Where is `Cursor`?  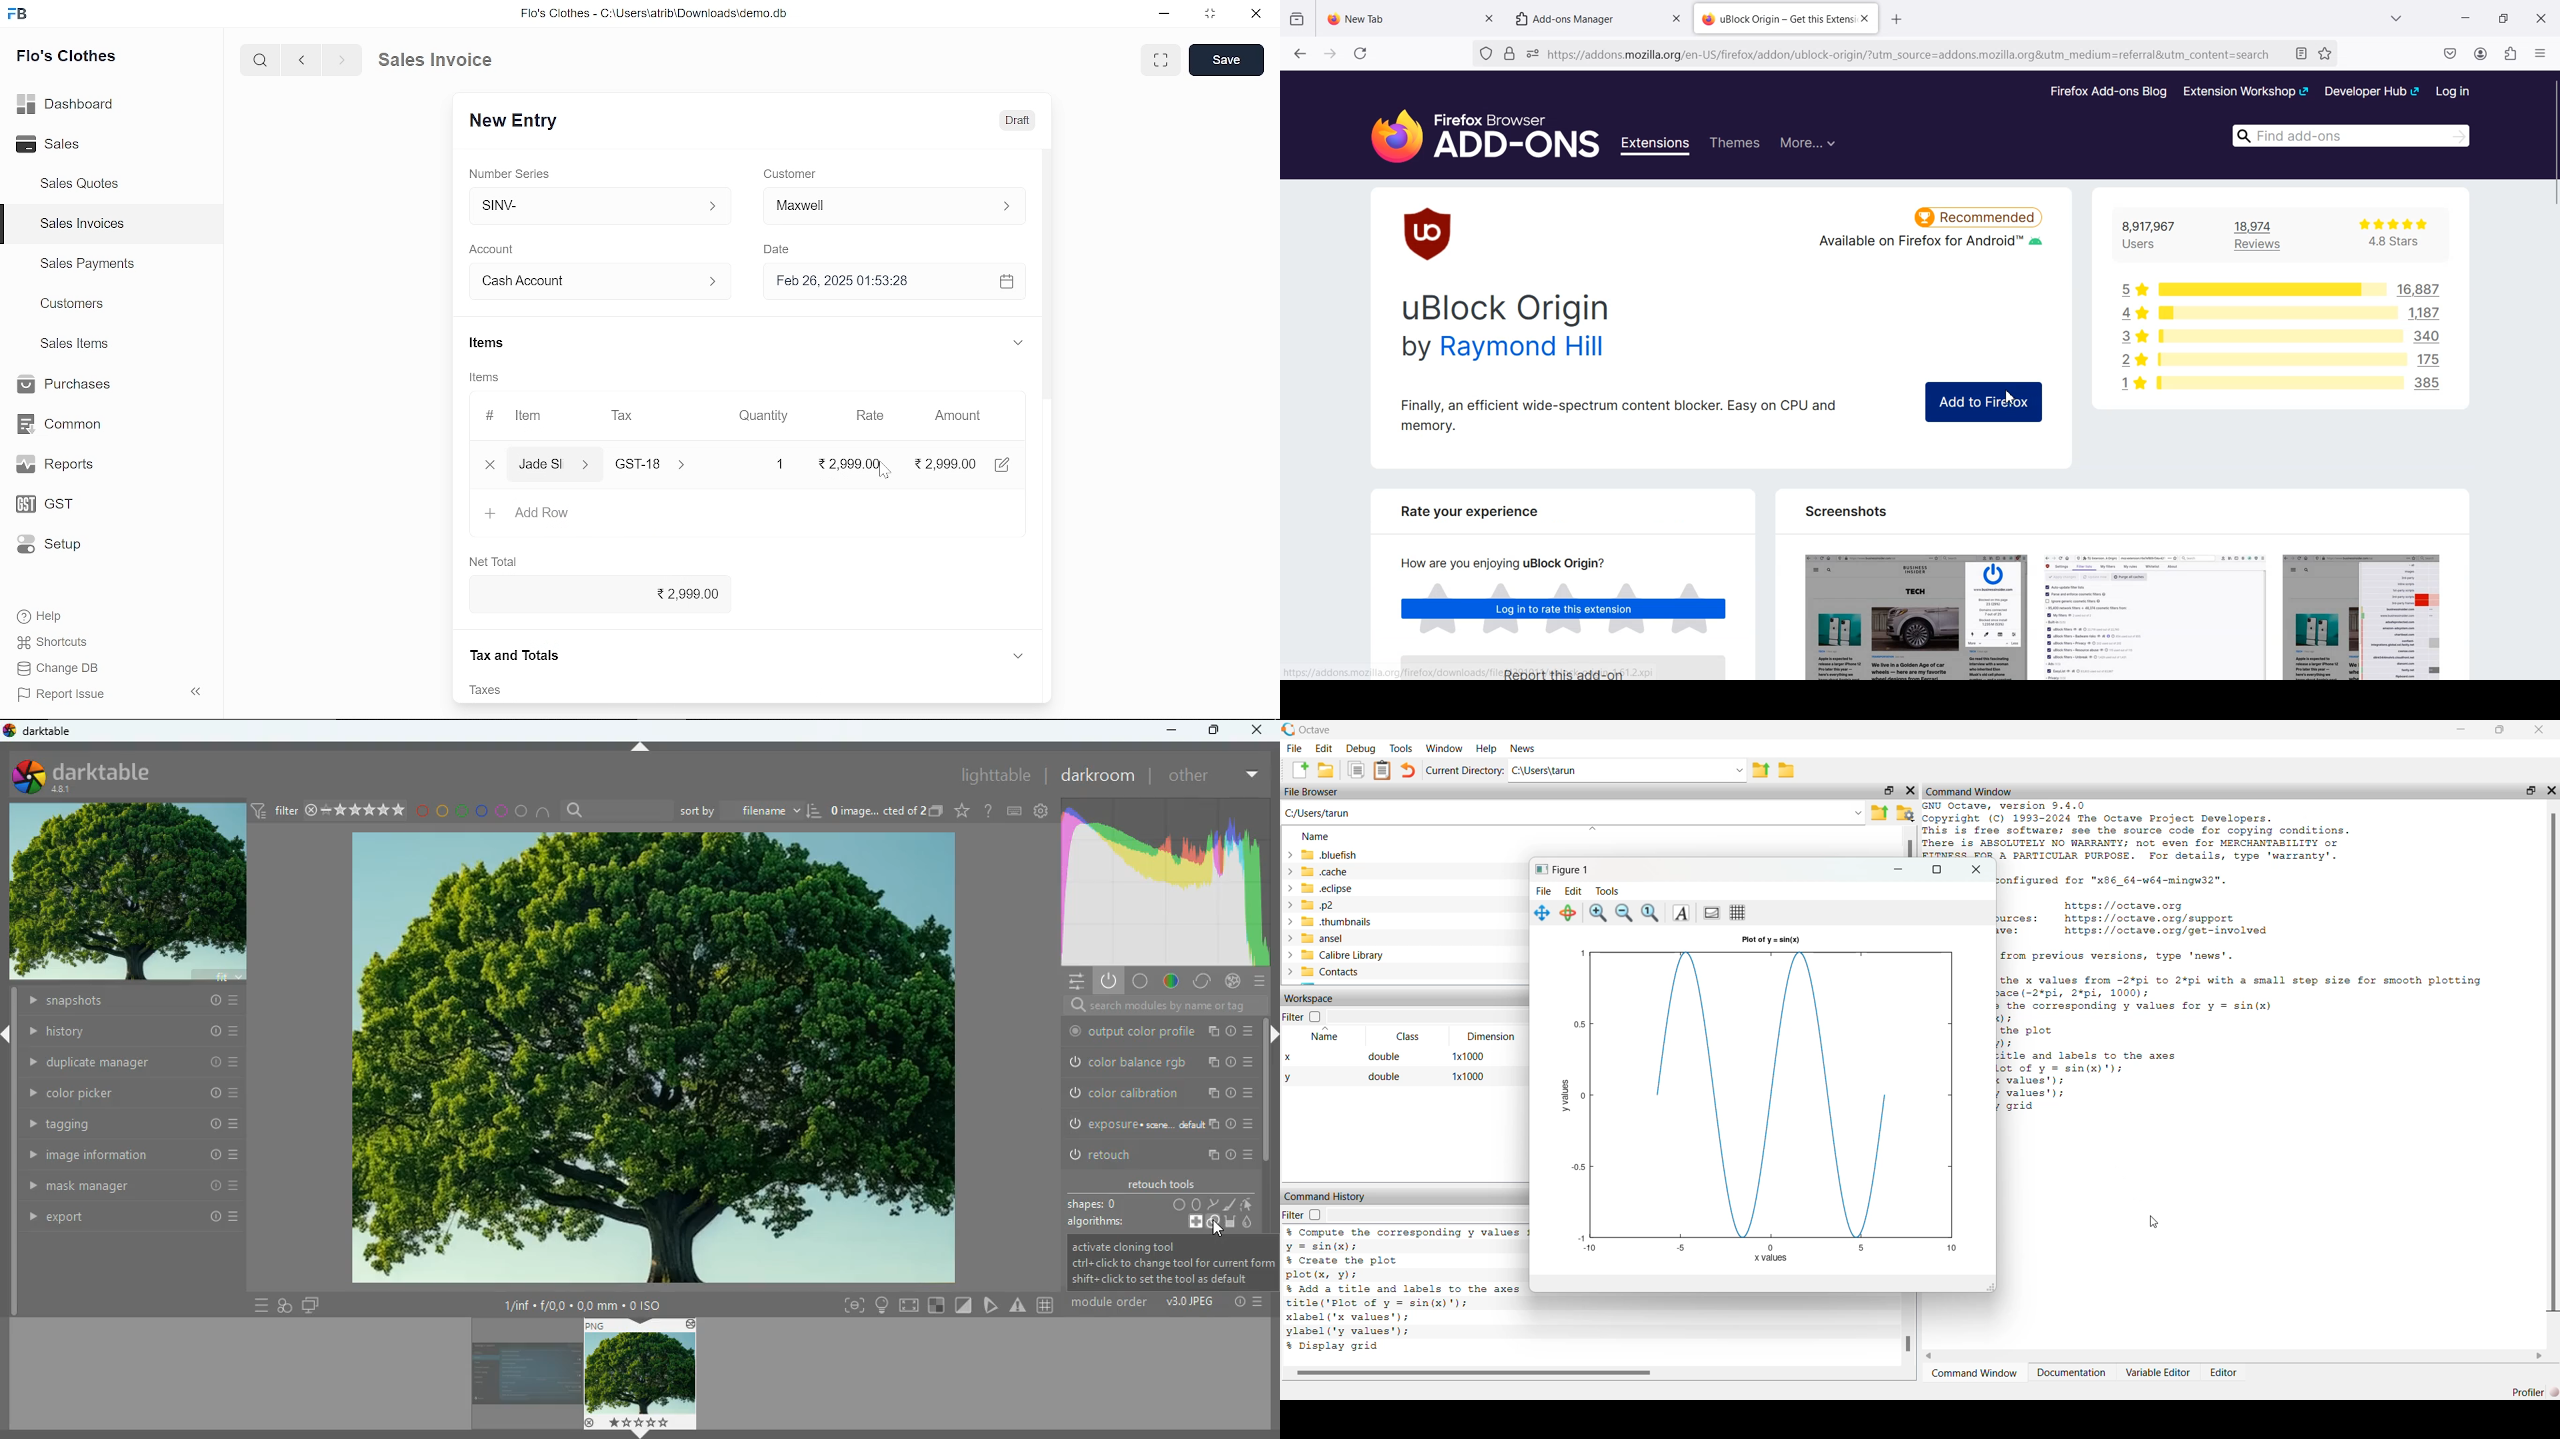 Cursor is located at coordinates (2013, 396).